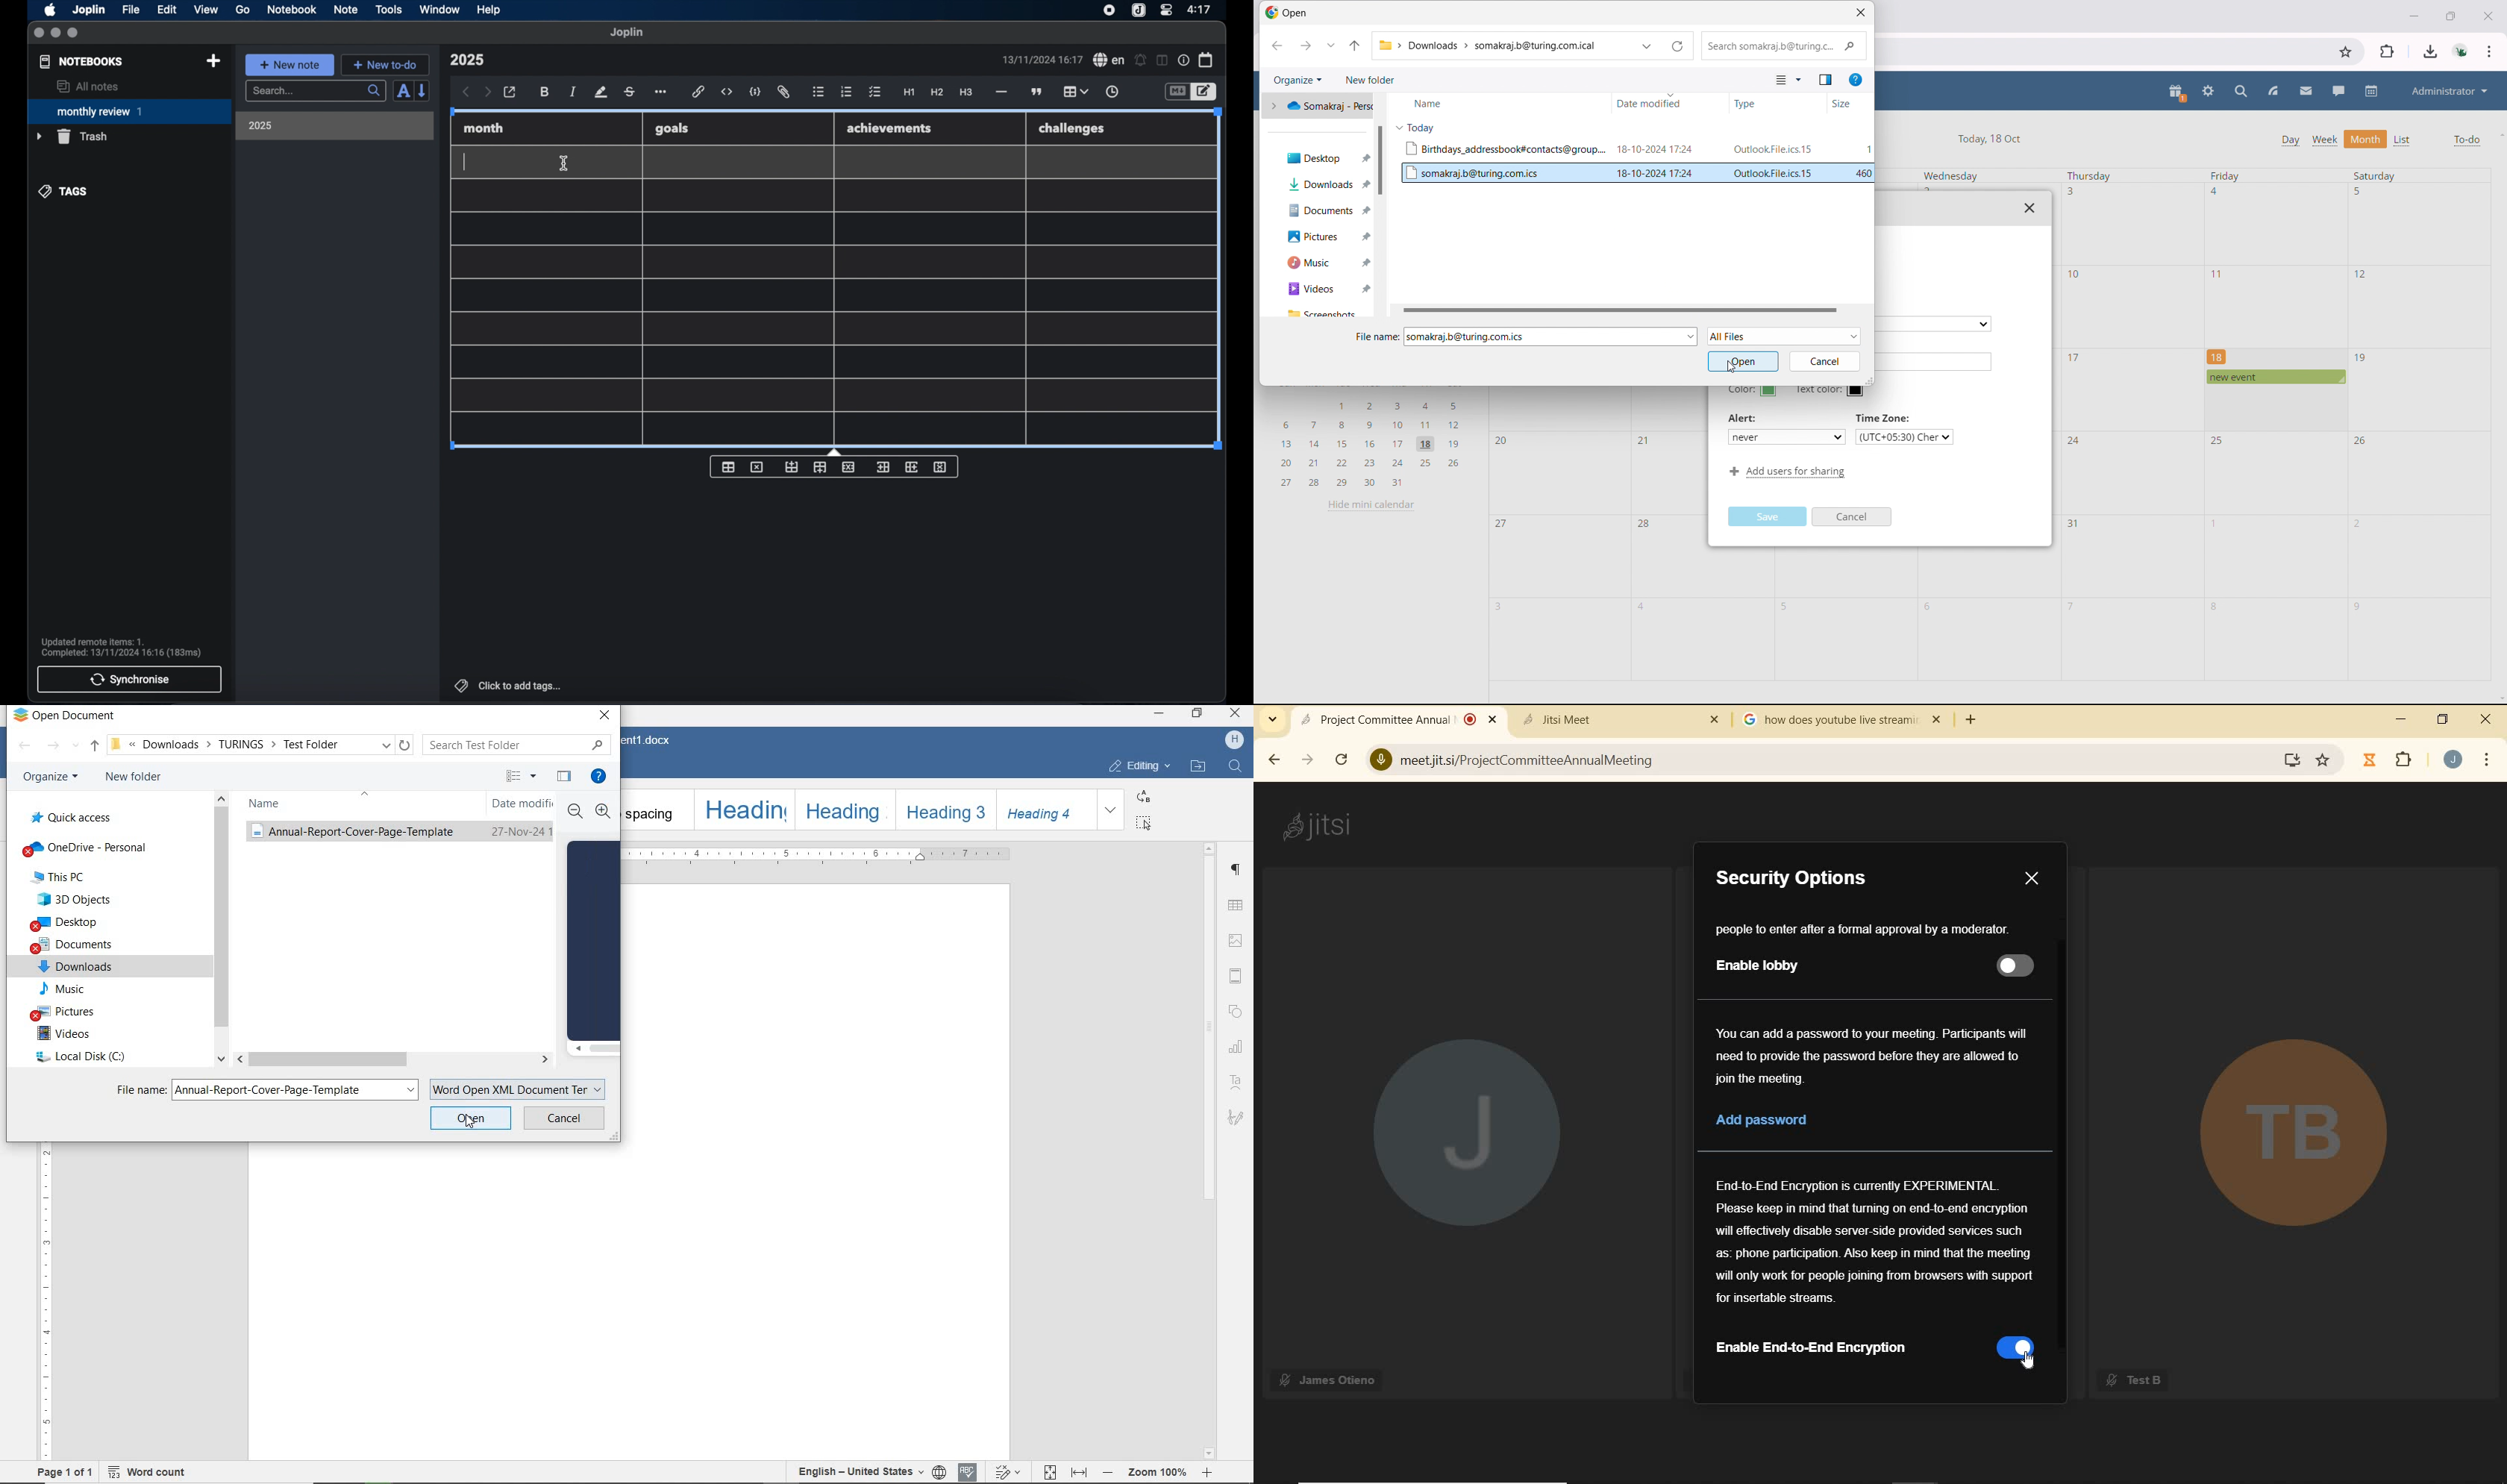 Image resolution: width=2520 pixels, height=1484 pixels. Describe the element at coordinates (77, 748) in the screenshot. I see `Recent location` at that location.